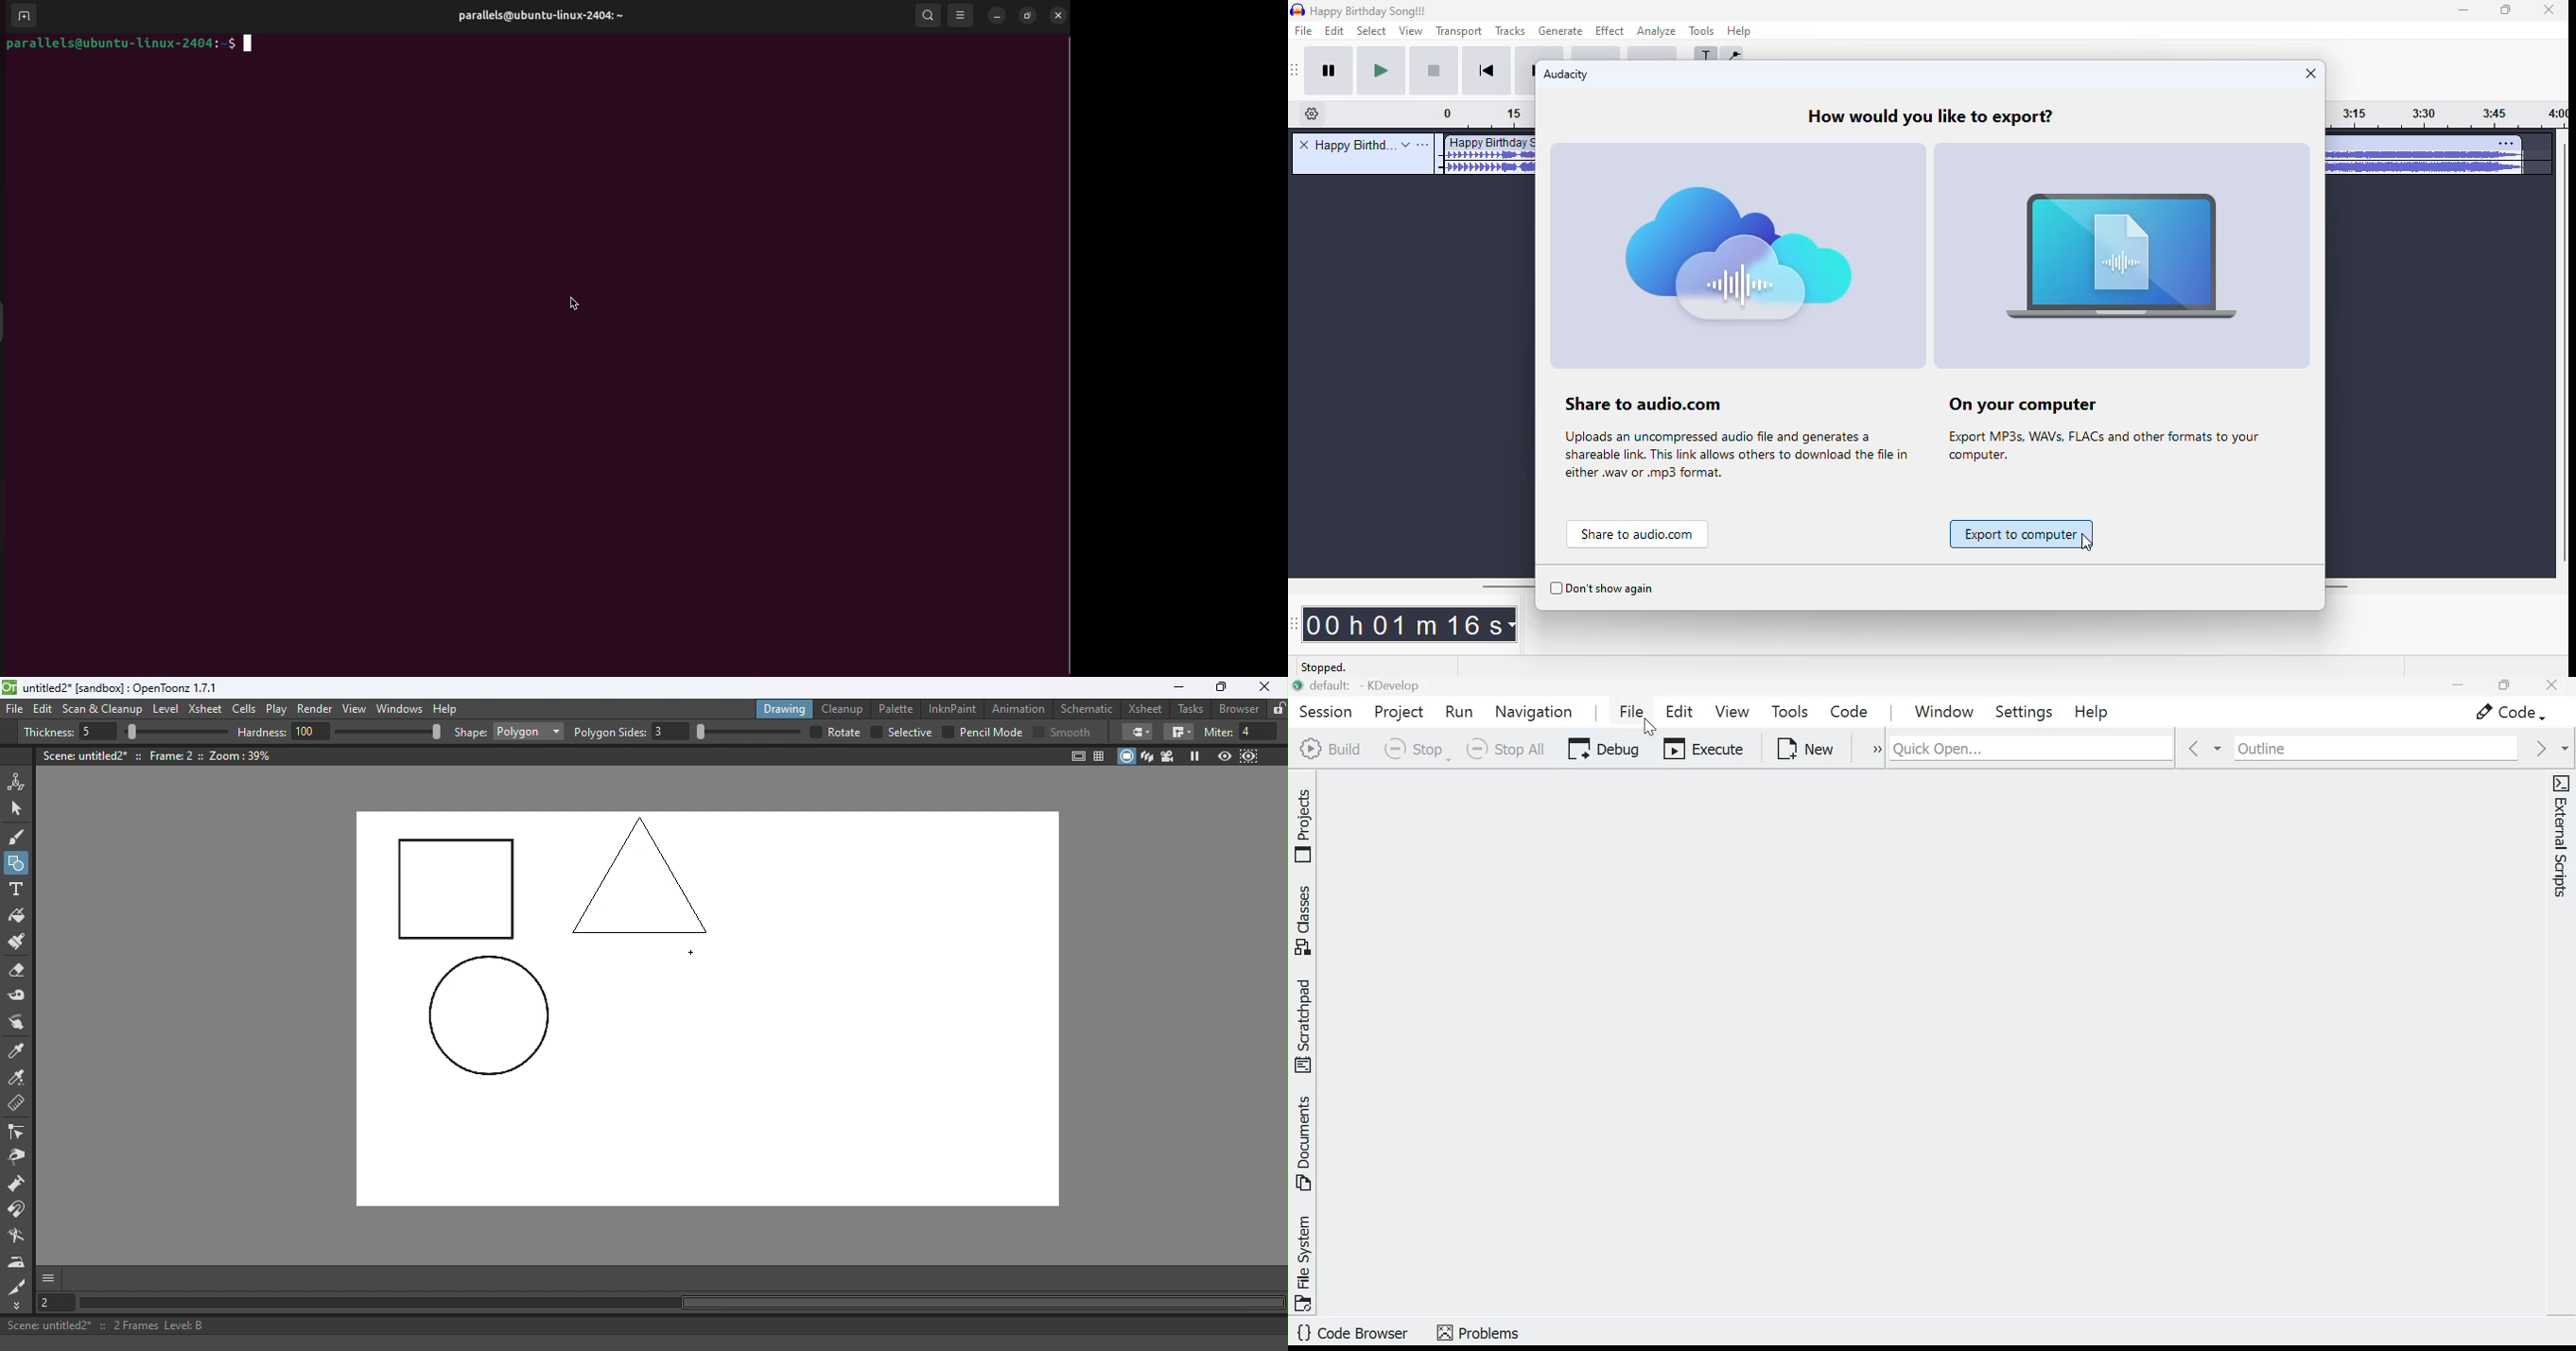 The width and height of the screenshot is (2576, 1372). I want to click on file, so click(1304, 31).